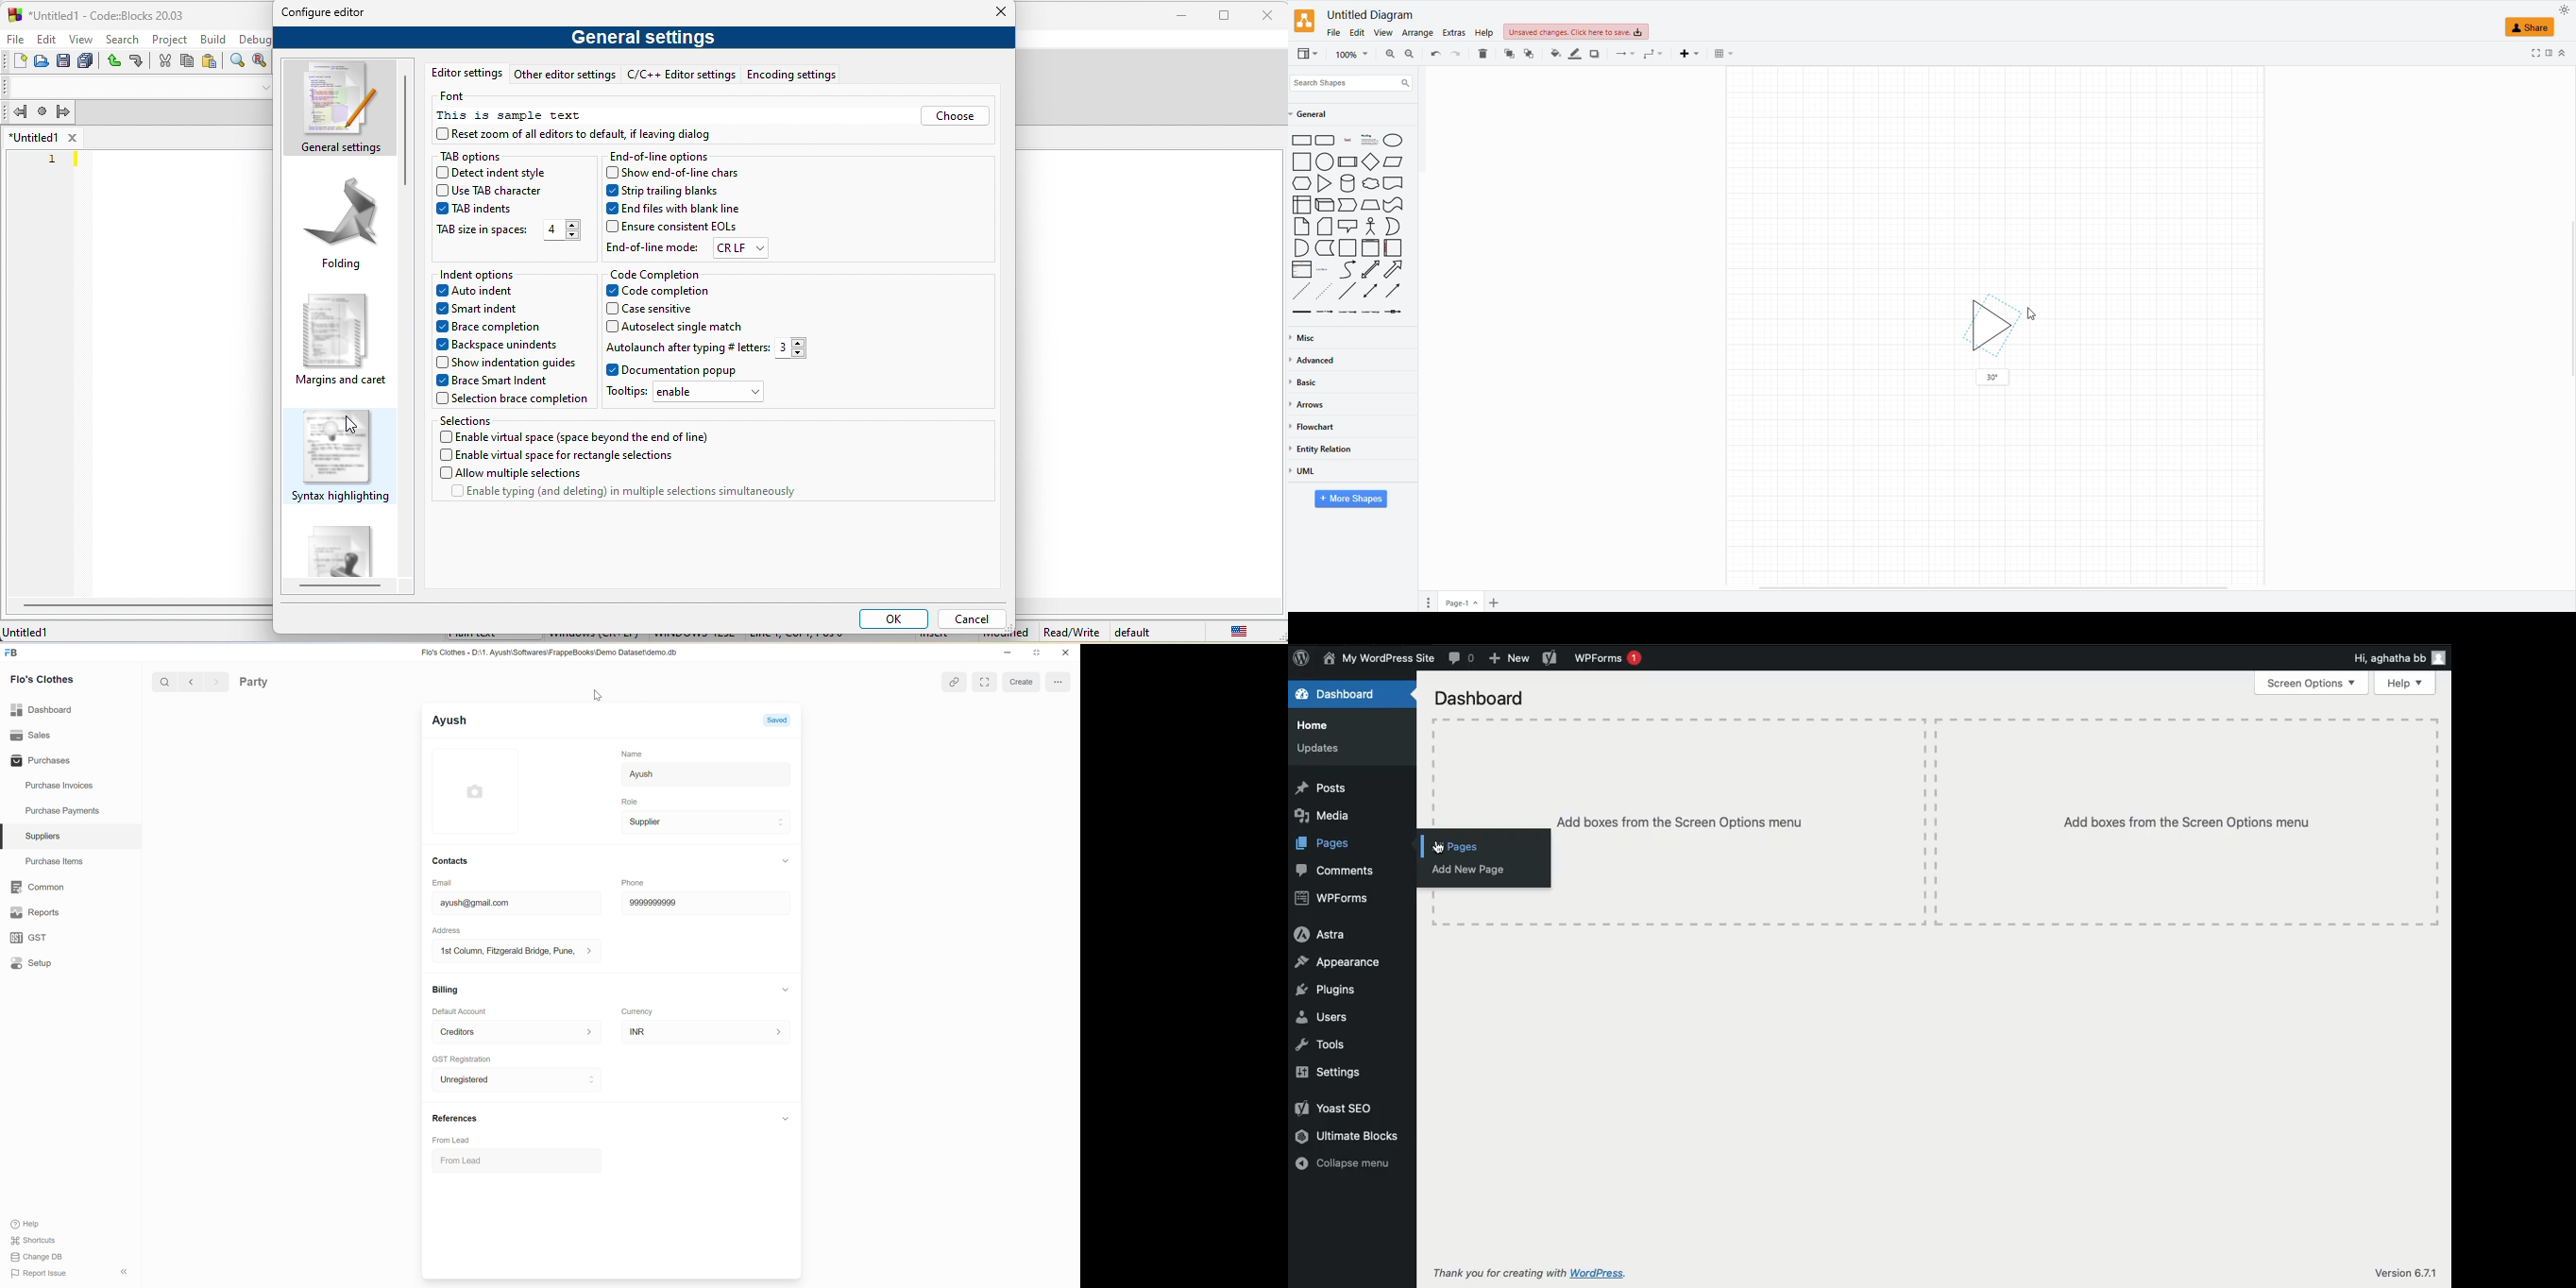 The height and width of the screenshot is (1288, 2576). I want to click on untitled 1-code blocks-20.03, so click(107, 16).